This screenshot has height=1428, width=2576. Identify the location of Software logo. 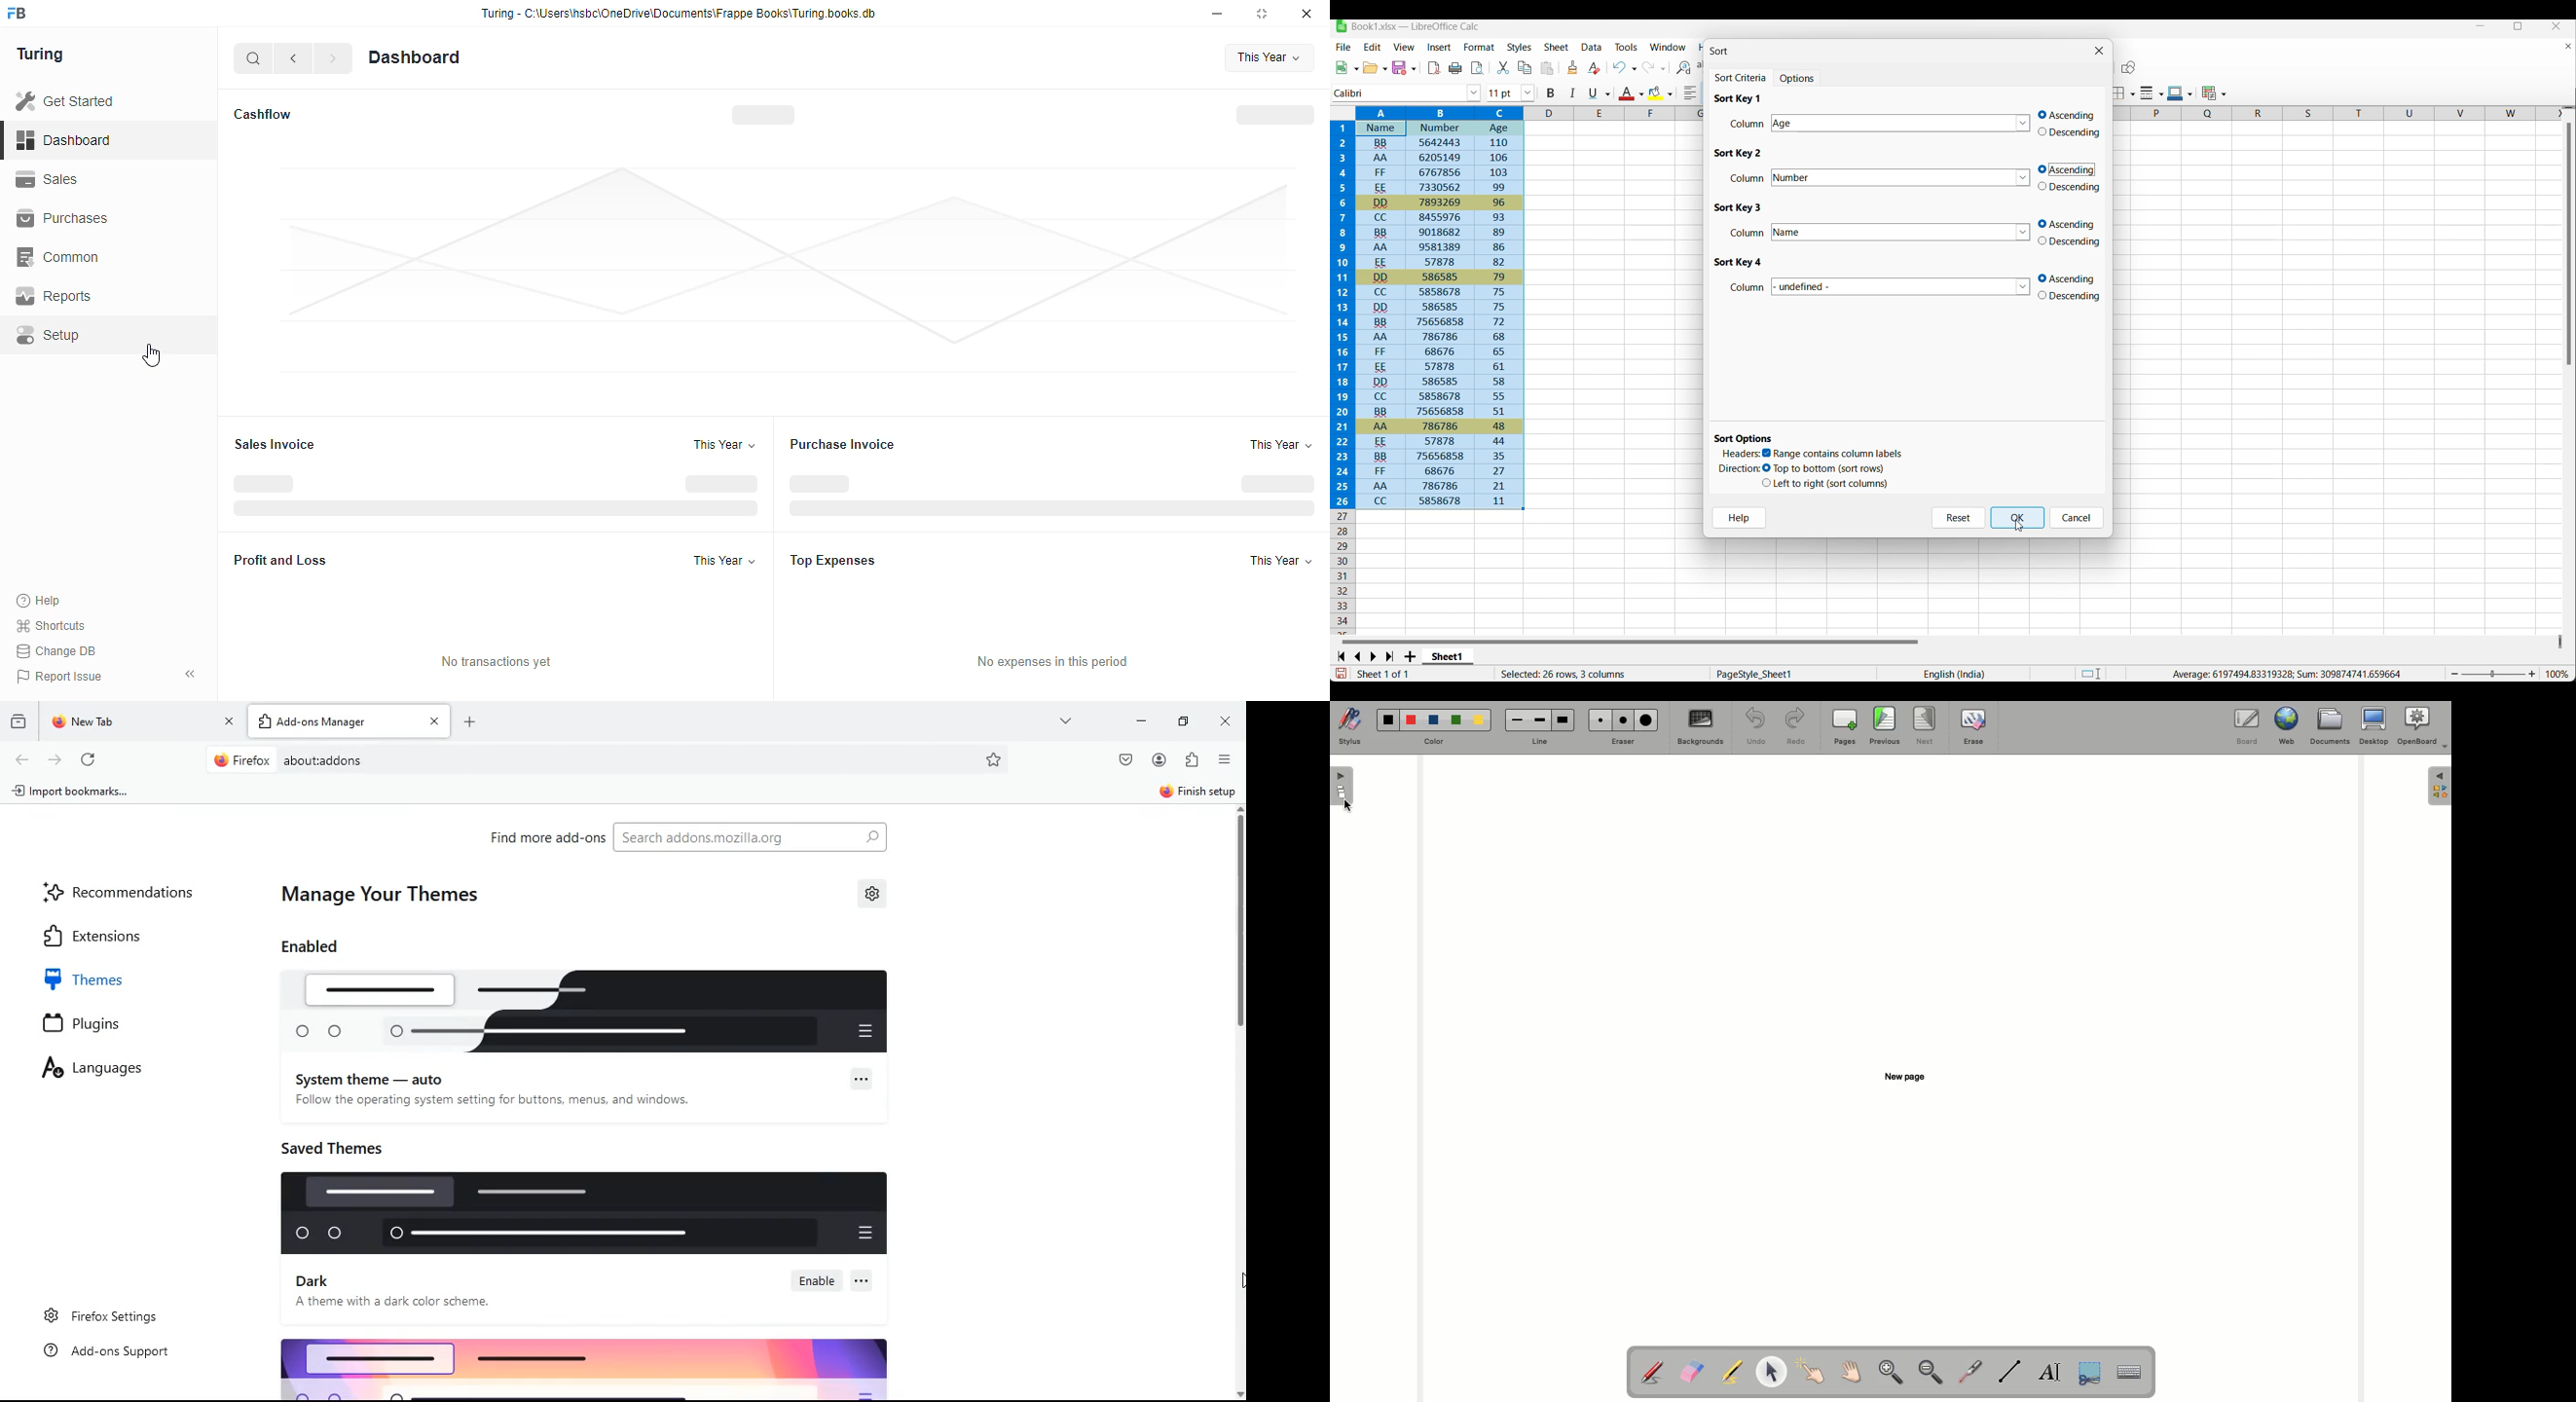
(1342, 26).